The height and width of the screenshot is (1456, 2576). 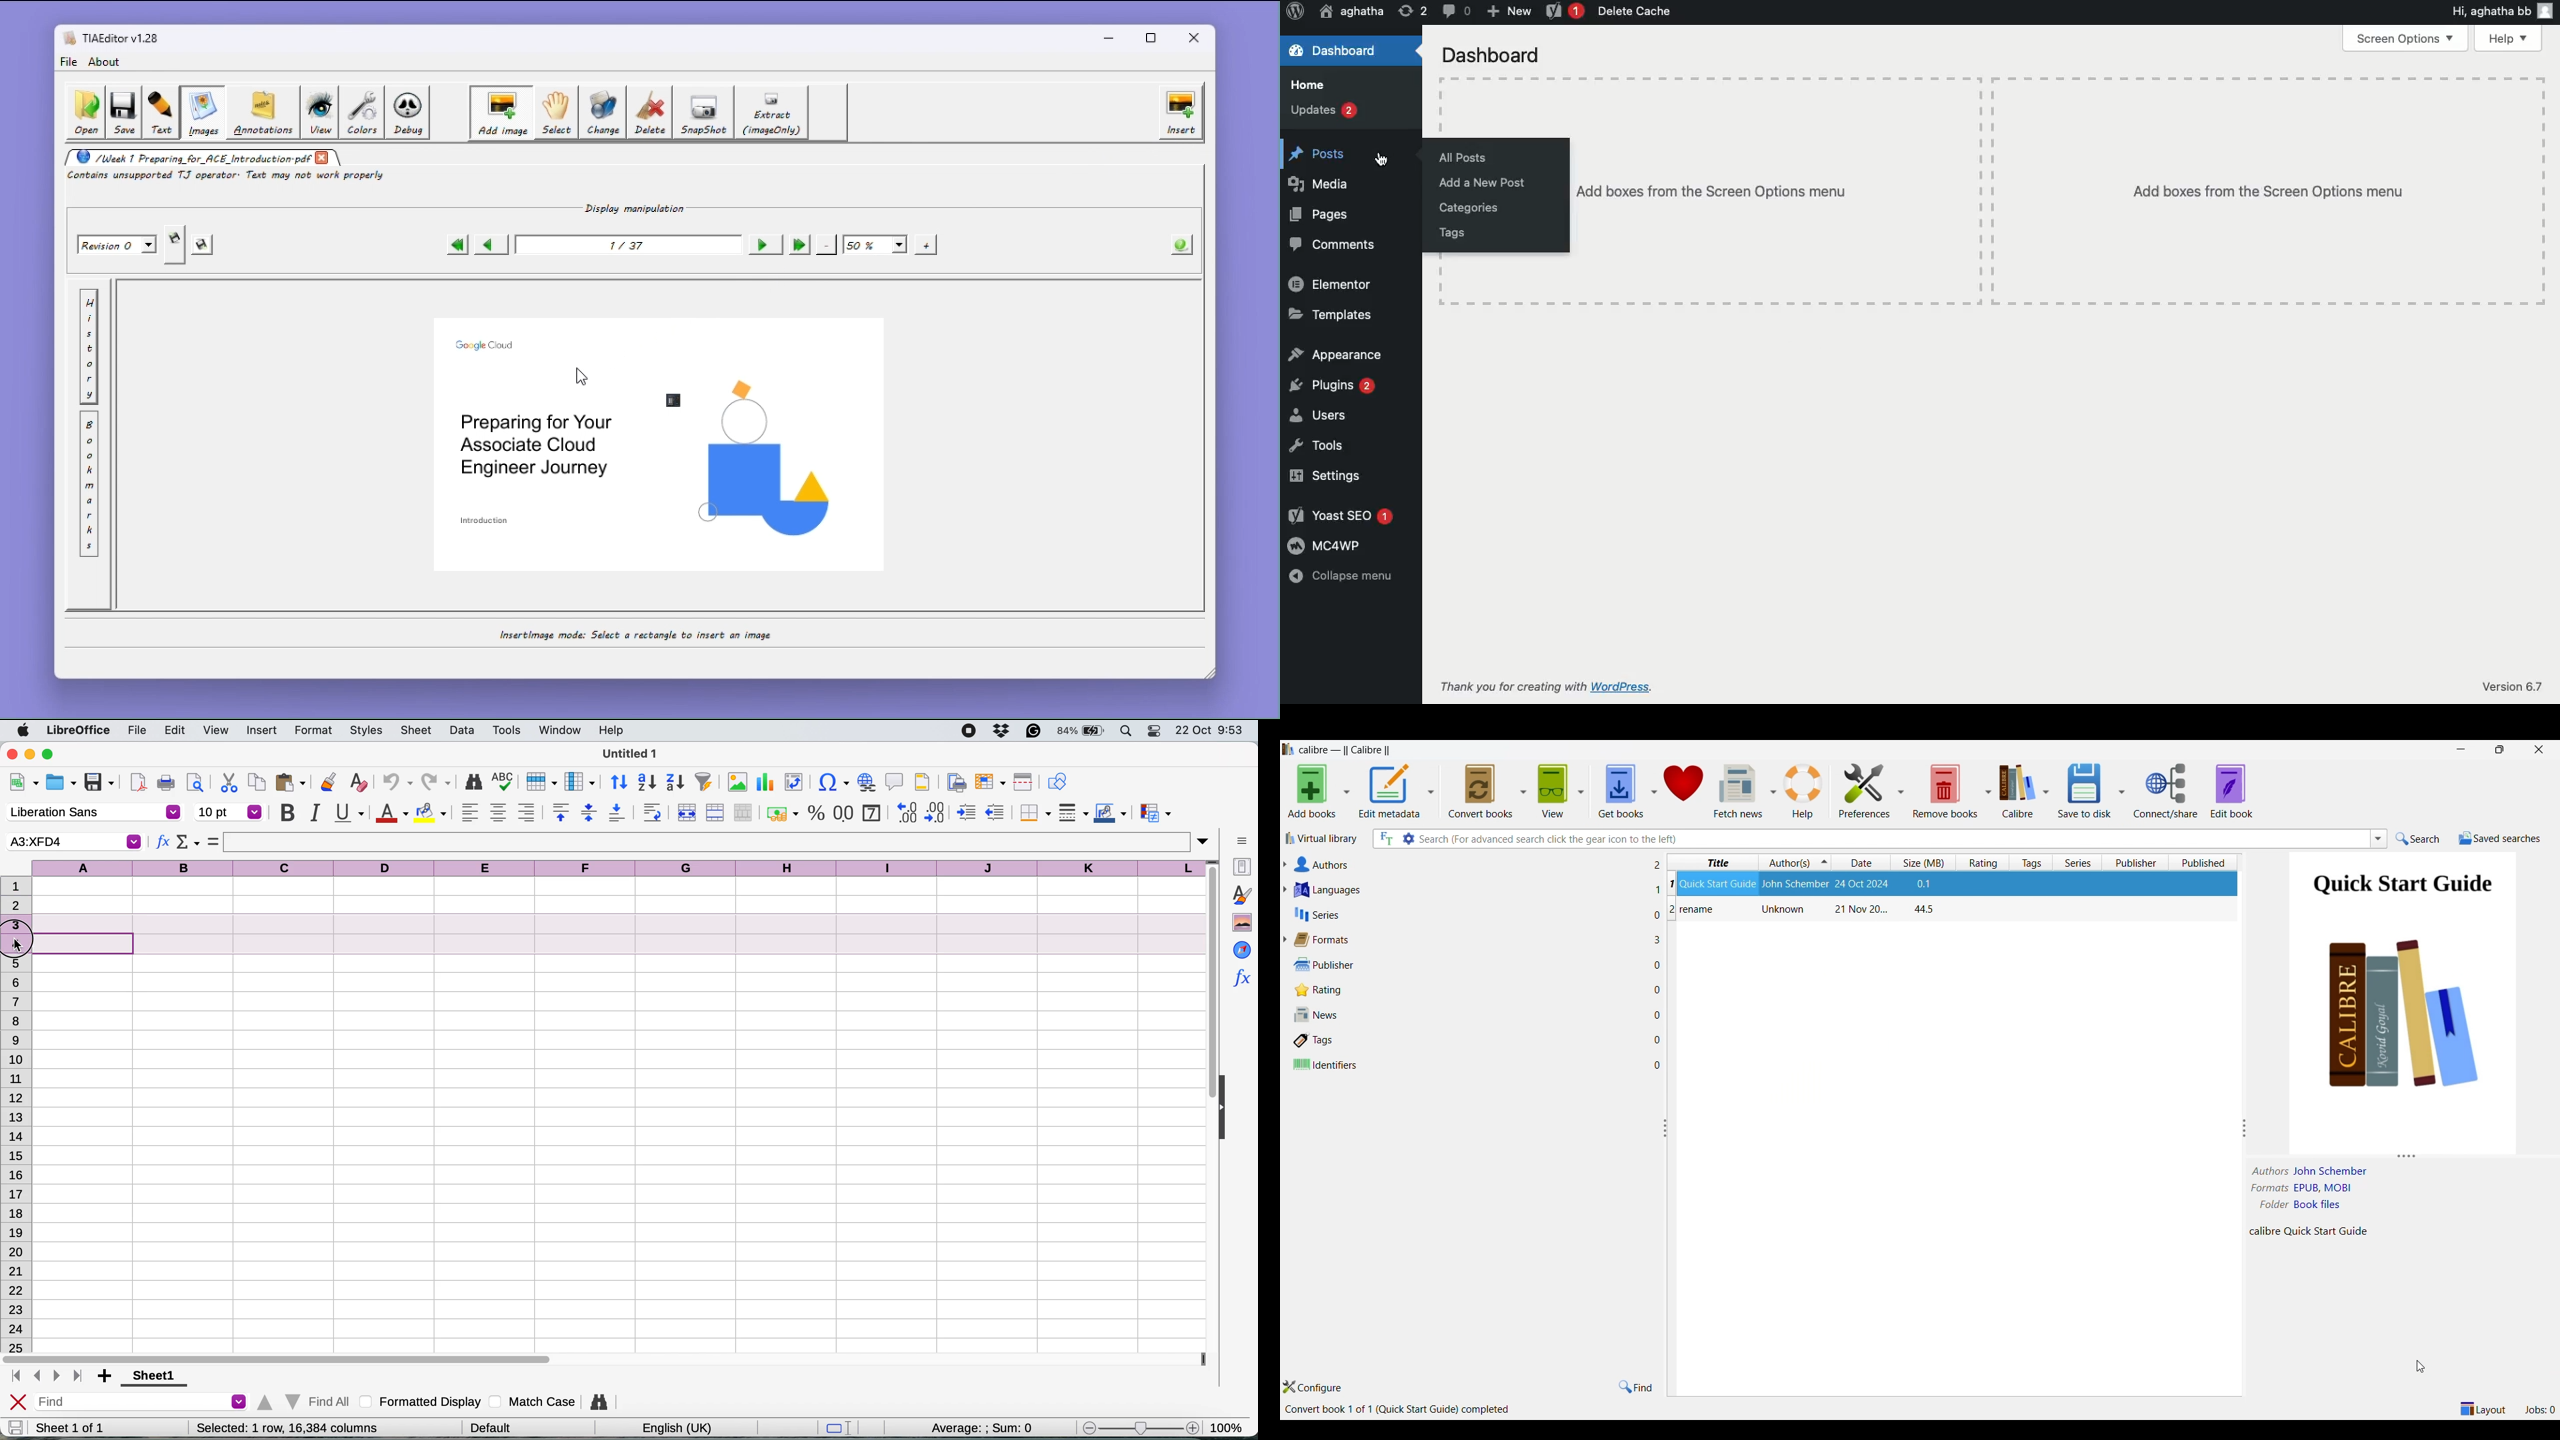 I want to click on News, so click(x=1470, y=1014).